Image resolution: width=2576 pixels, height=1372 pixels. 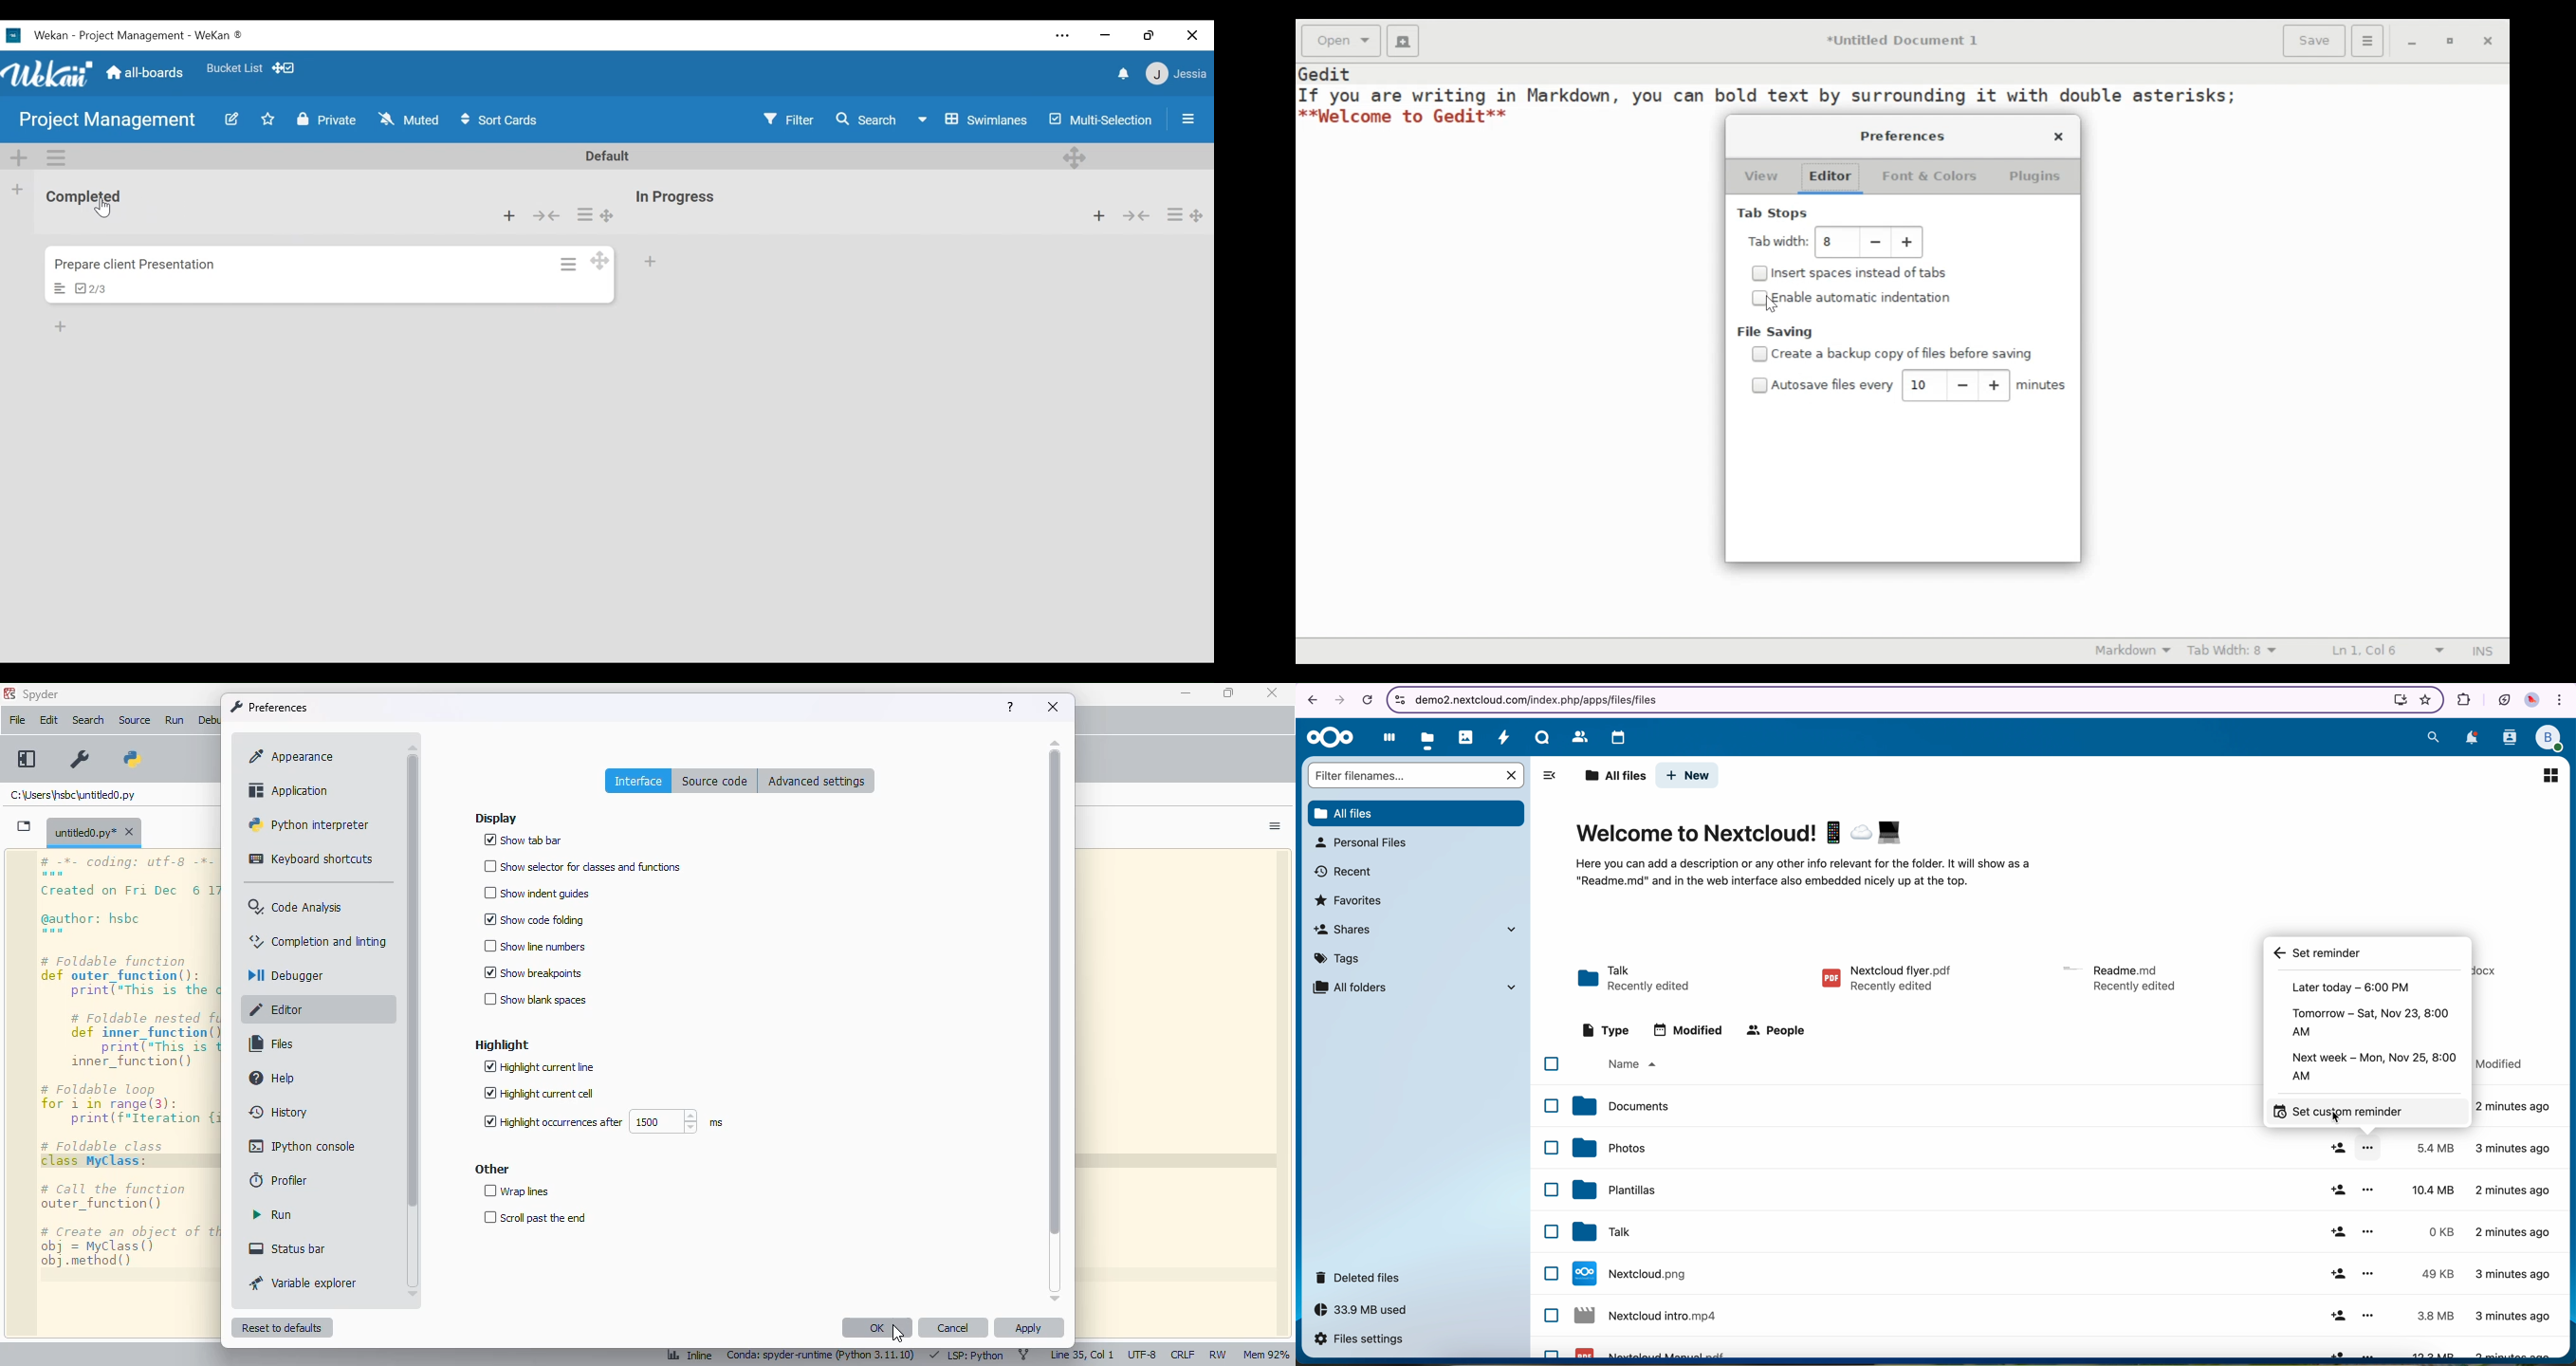 What do you see at coordinates (1217, 1355) in the screenshot?
I see `RW` at bounding box center [1217, 1355].